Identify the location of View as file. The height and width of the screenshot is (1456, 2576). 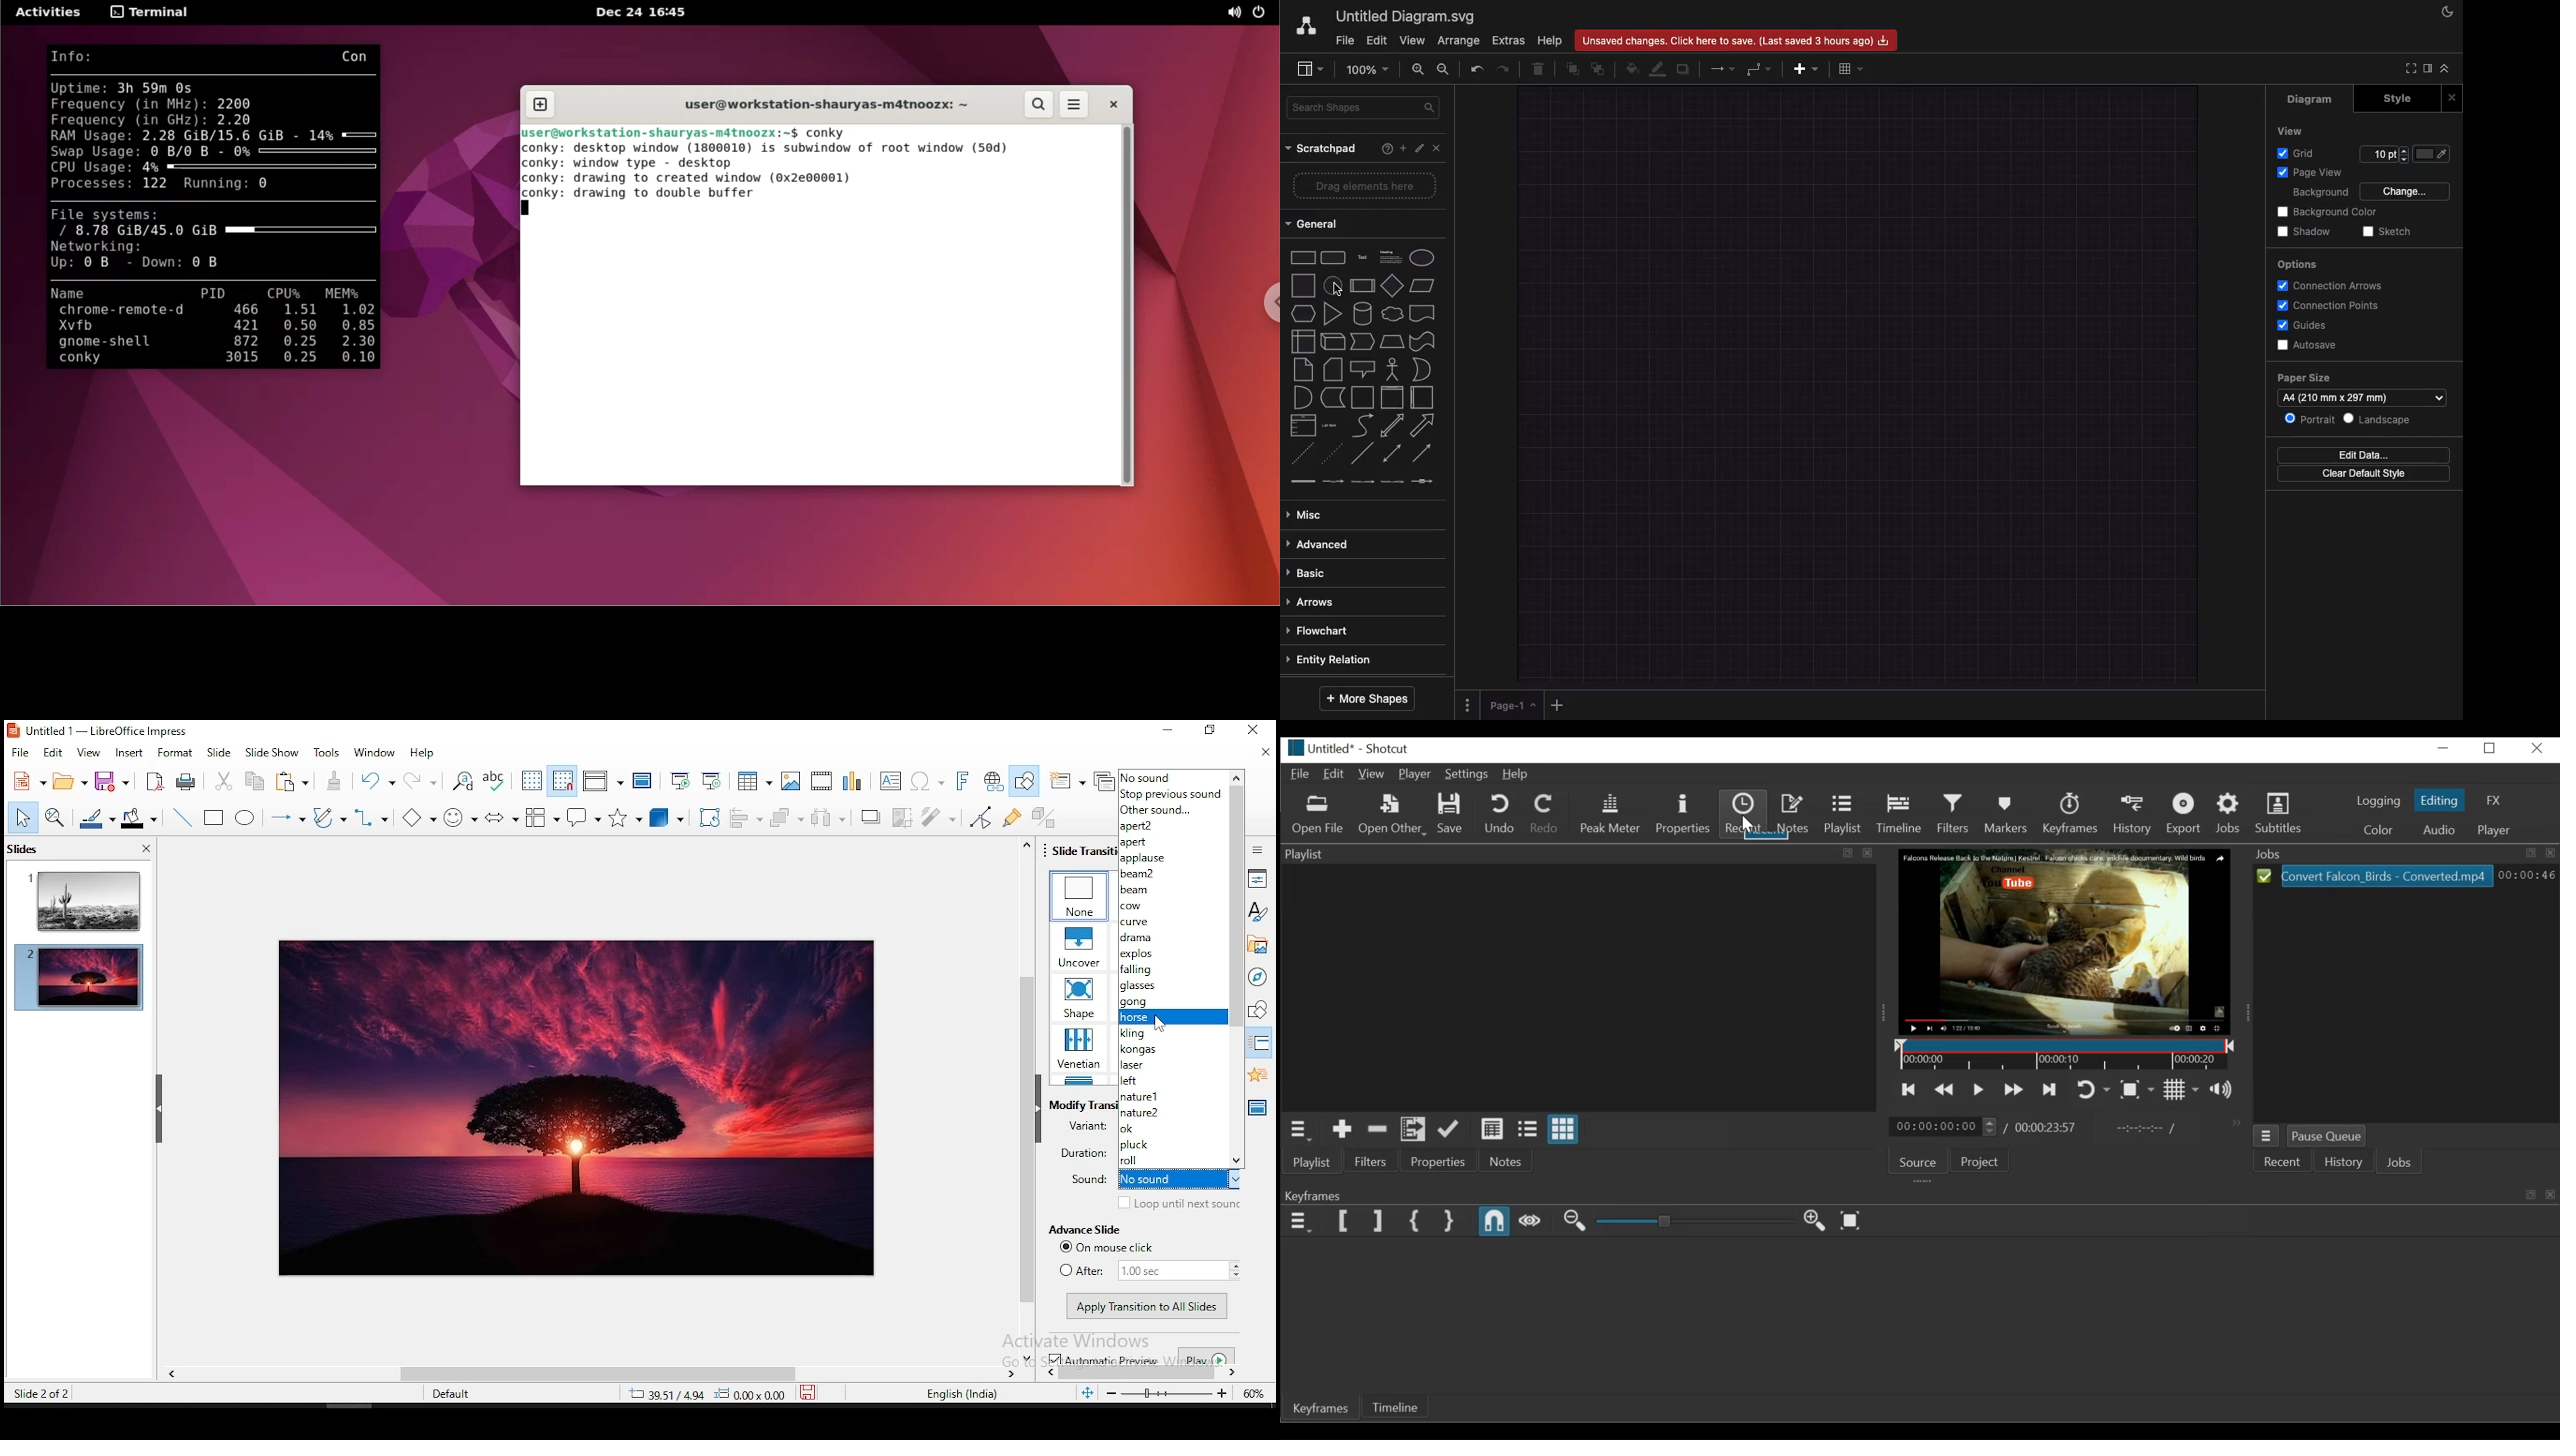
(1529, 1130).